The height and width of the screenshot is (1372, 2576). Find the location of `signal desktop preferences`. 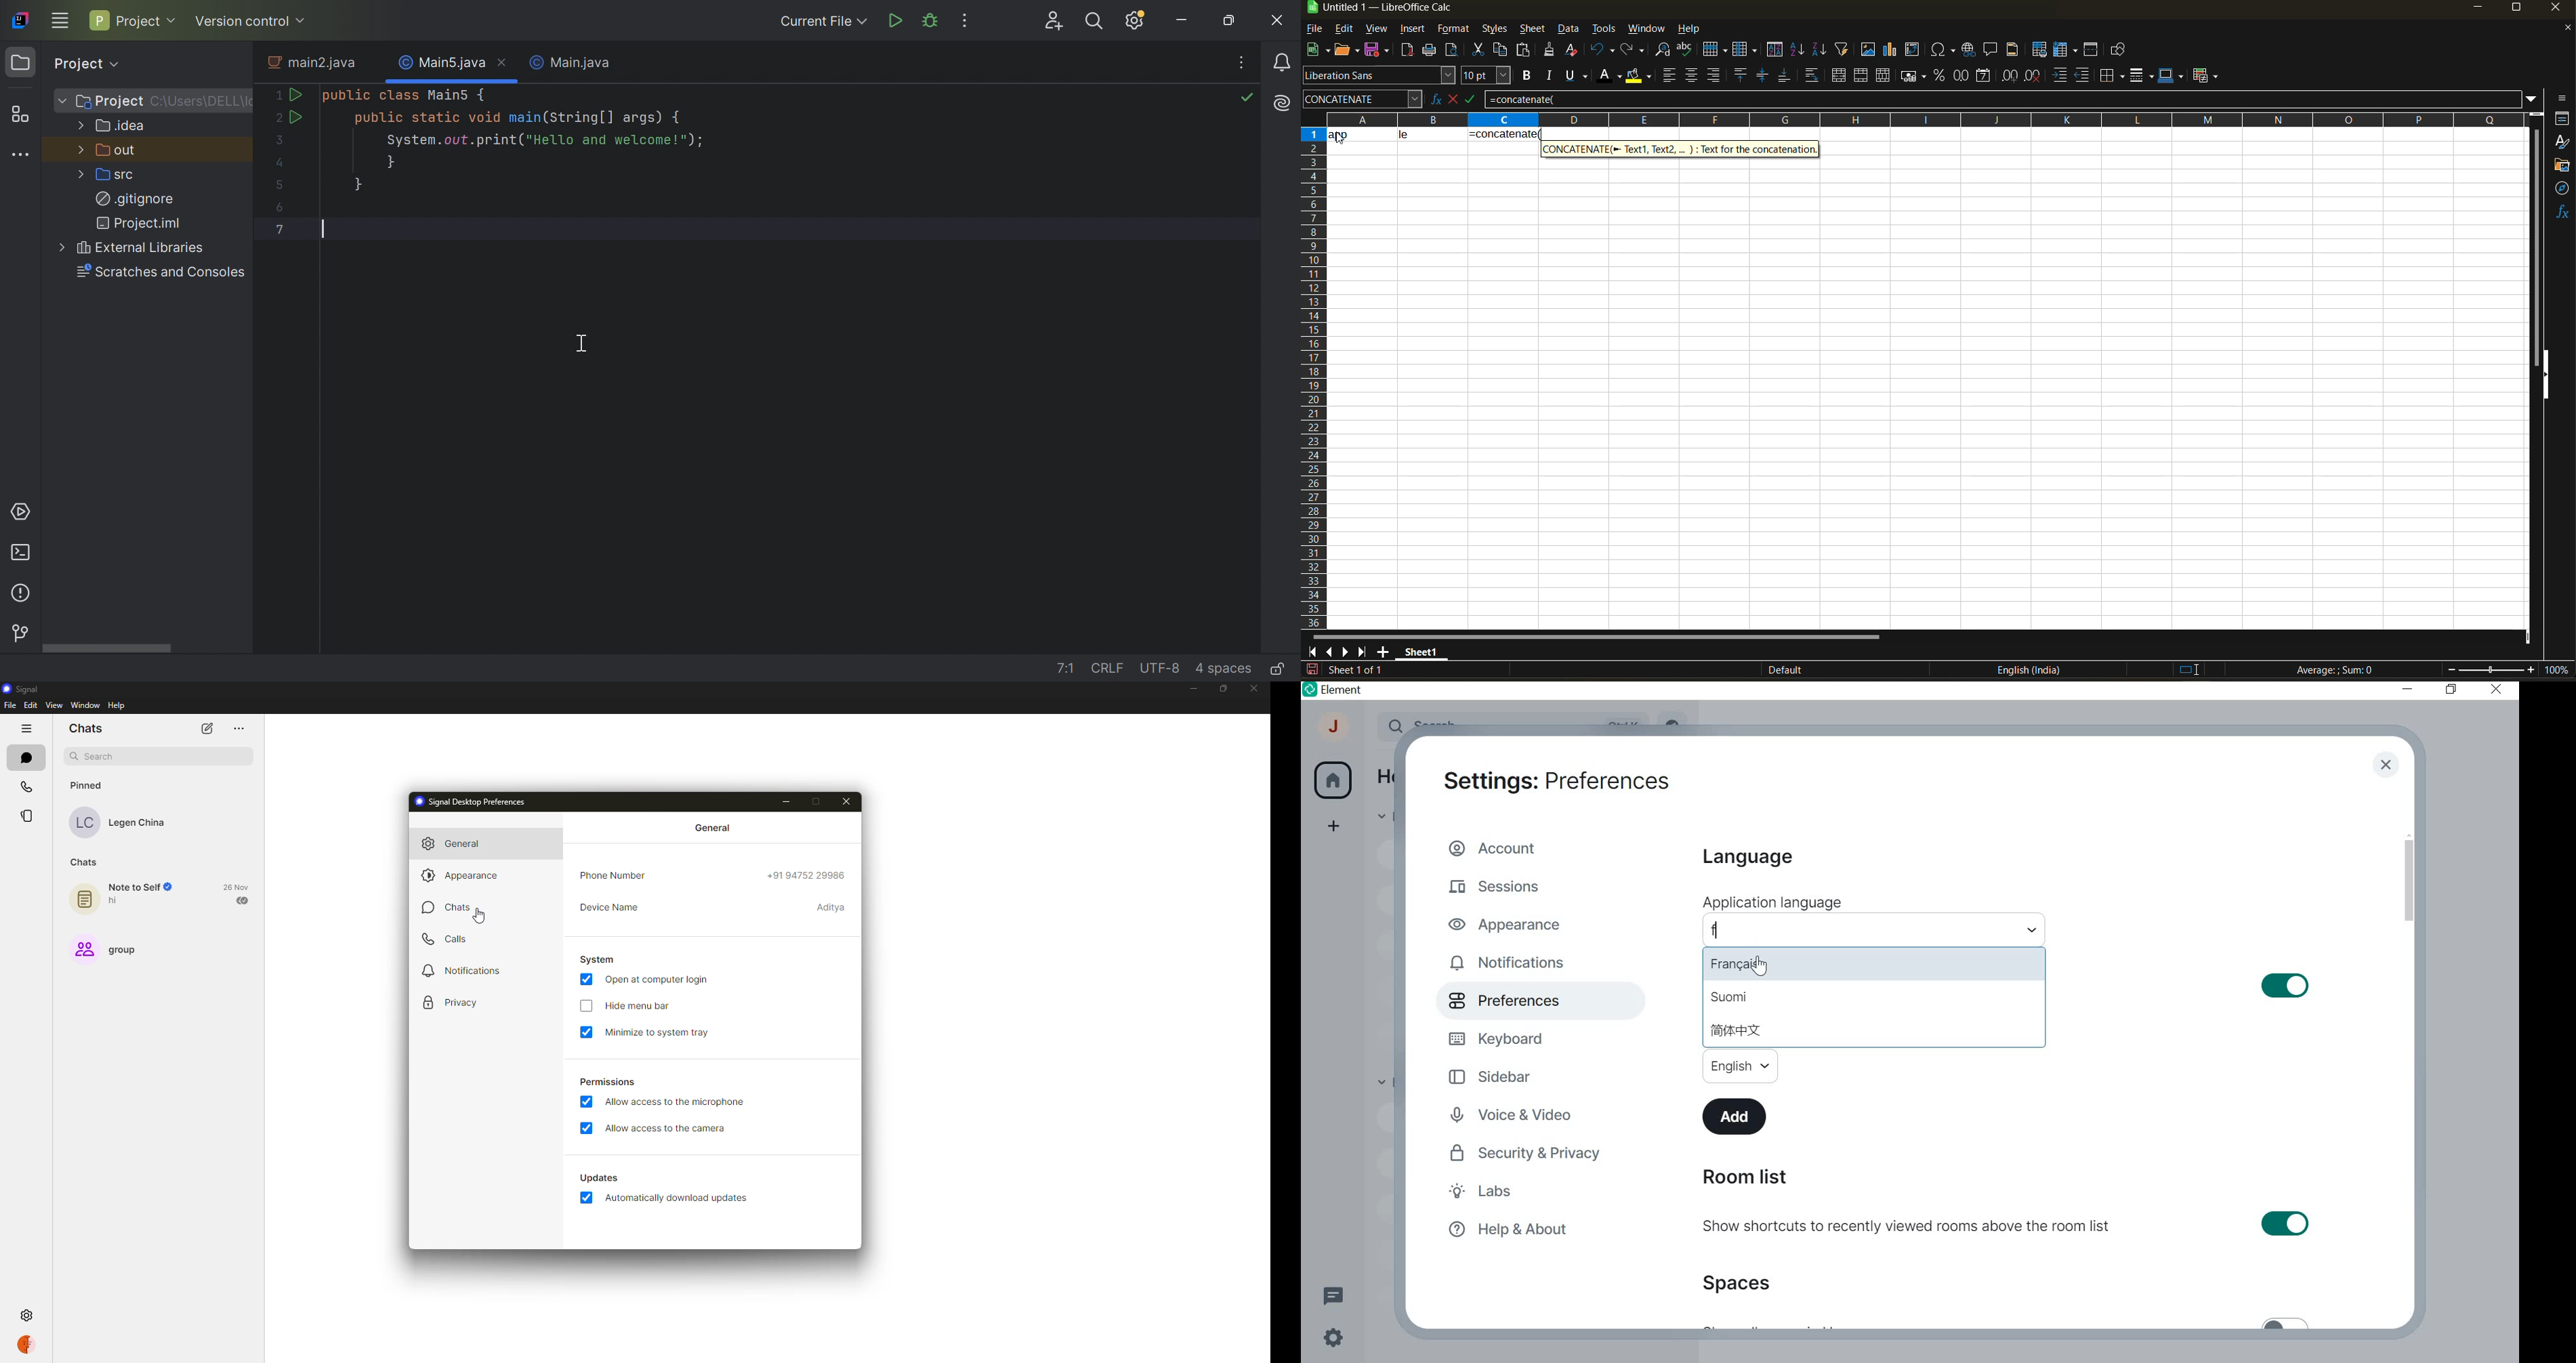

signal desktop preferences is located at coordinates (474, 802).